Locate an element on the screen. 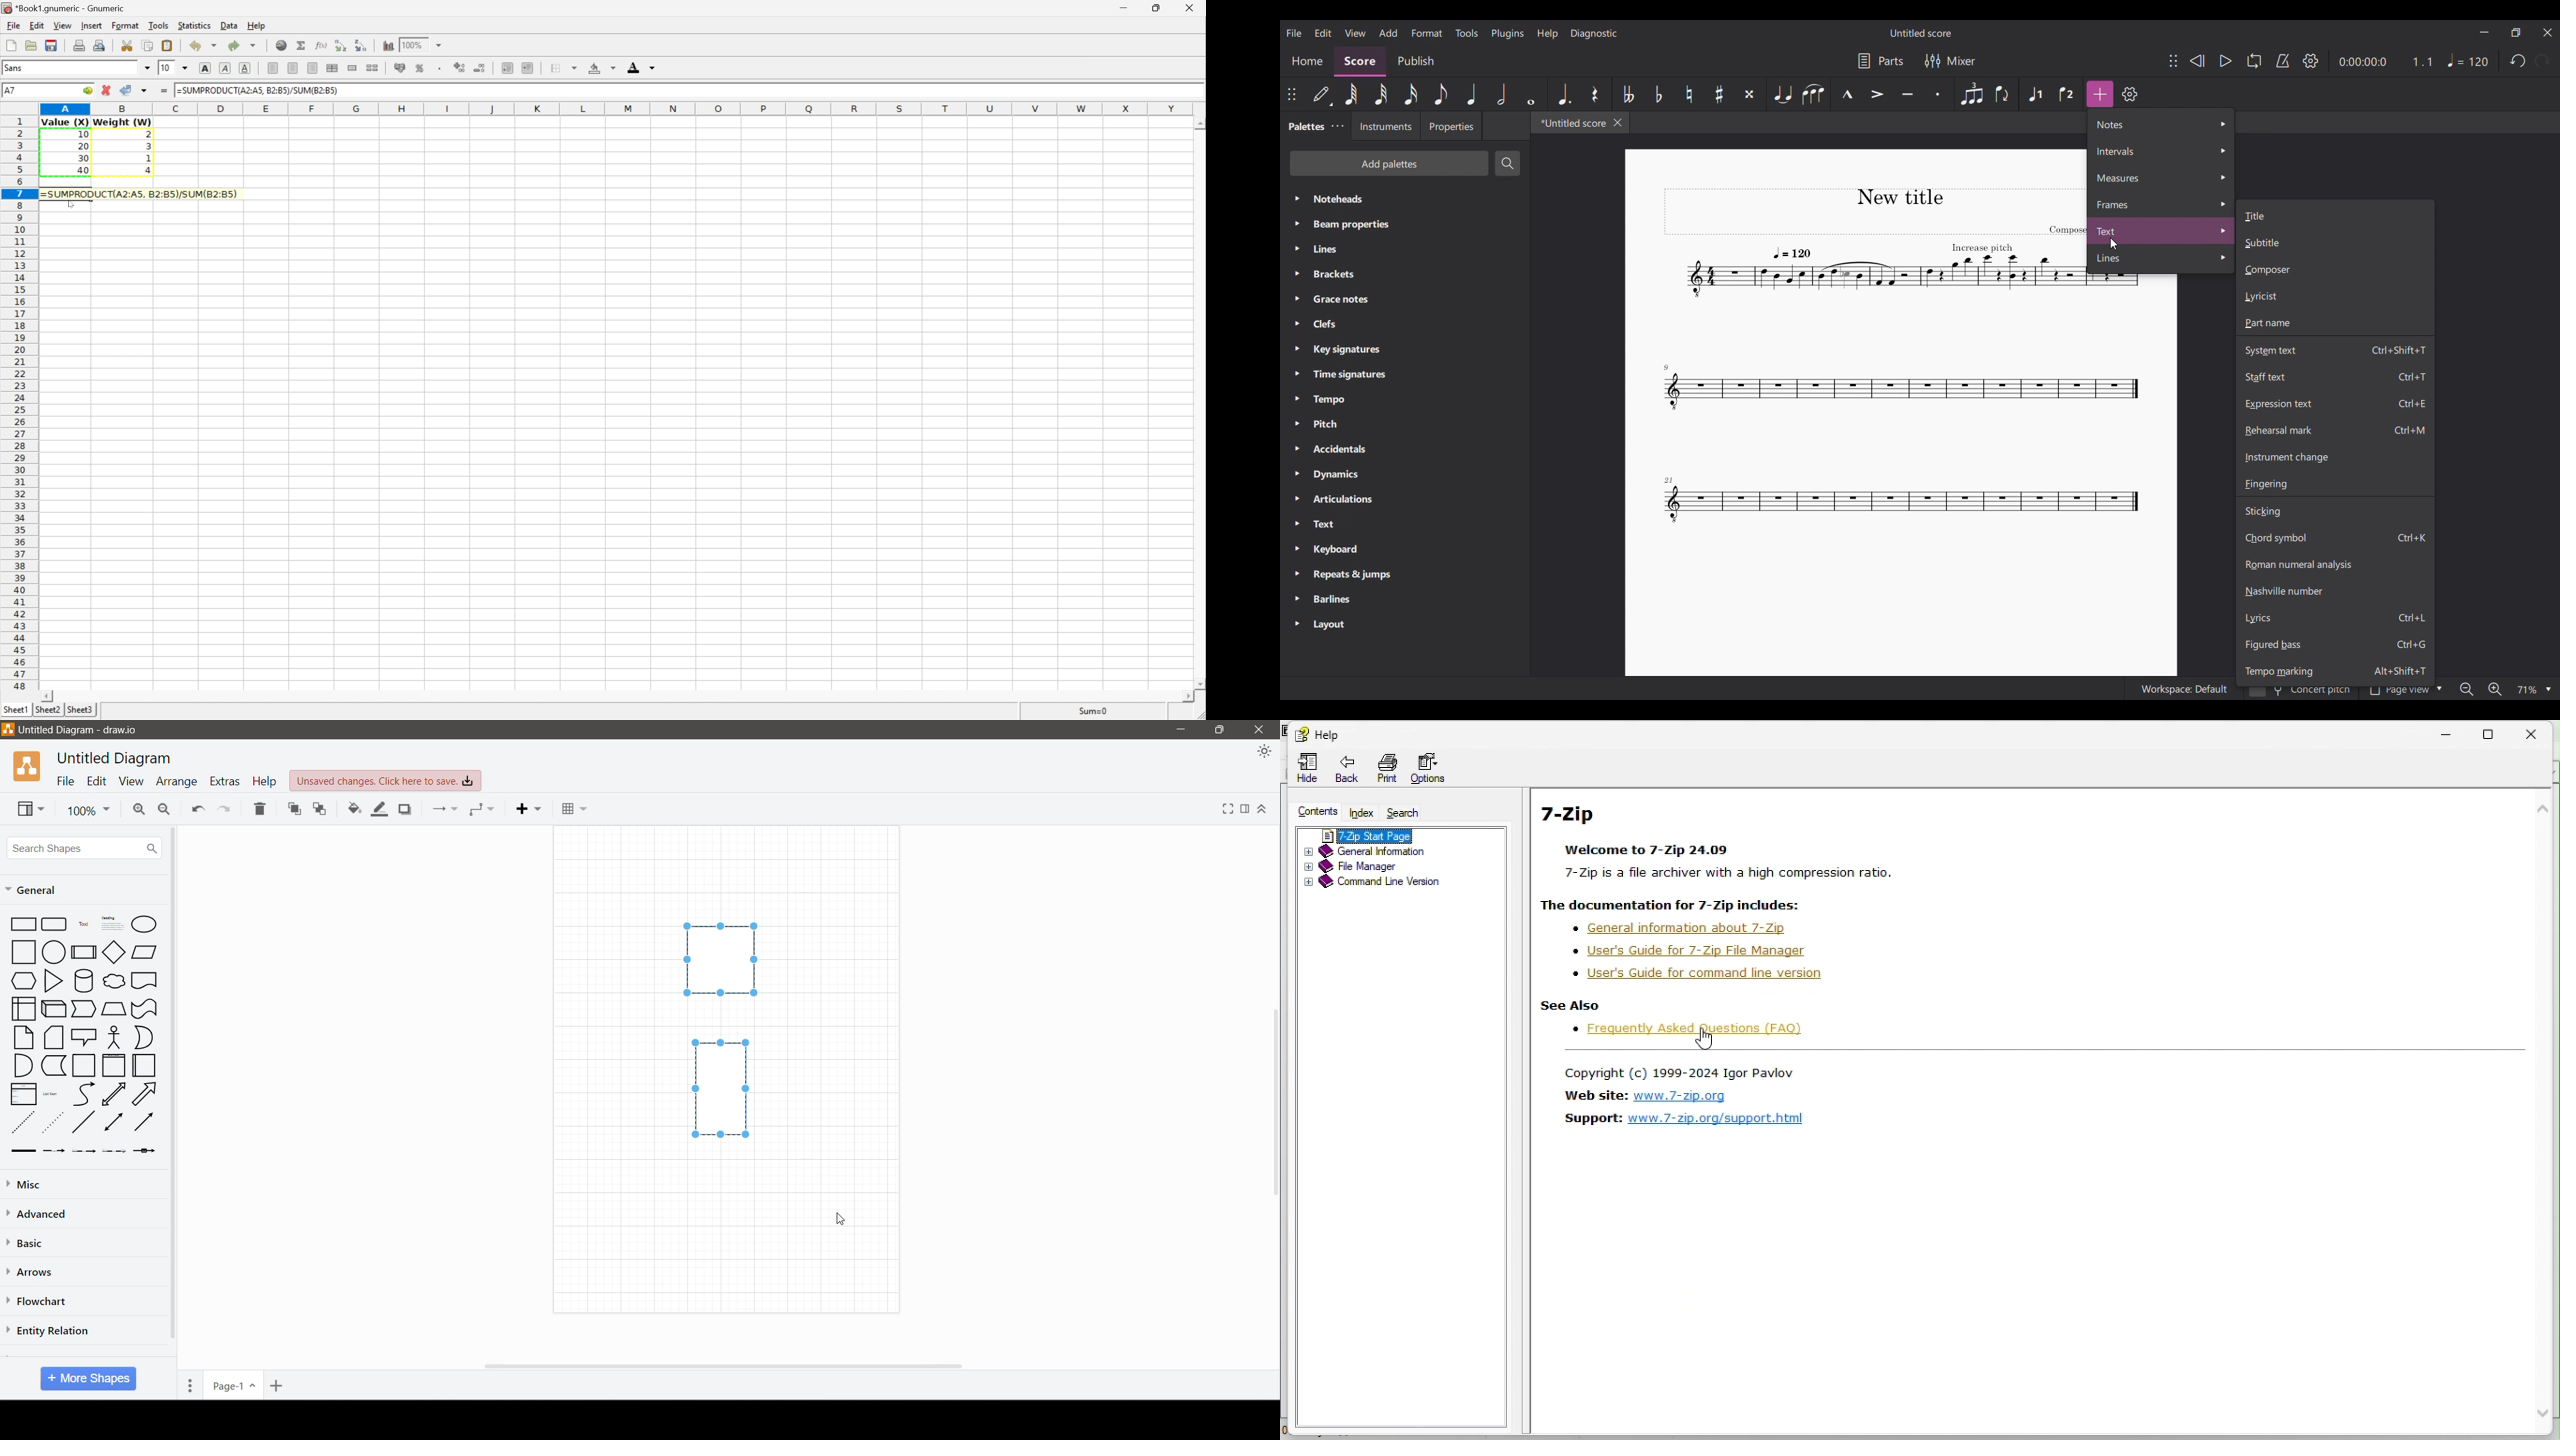  Undo is located at coordinates (198, 809).